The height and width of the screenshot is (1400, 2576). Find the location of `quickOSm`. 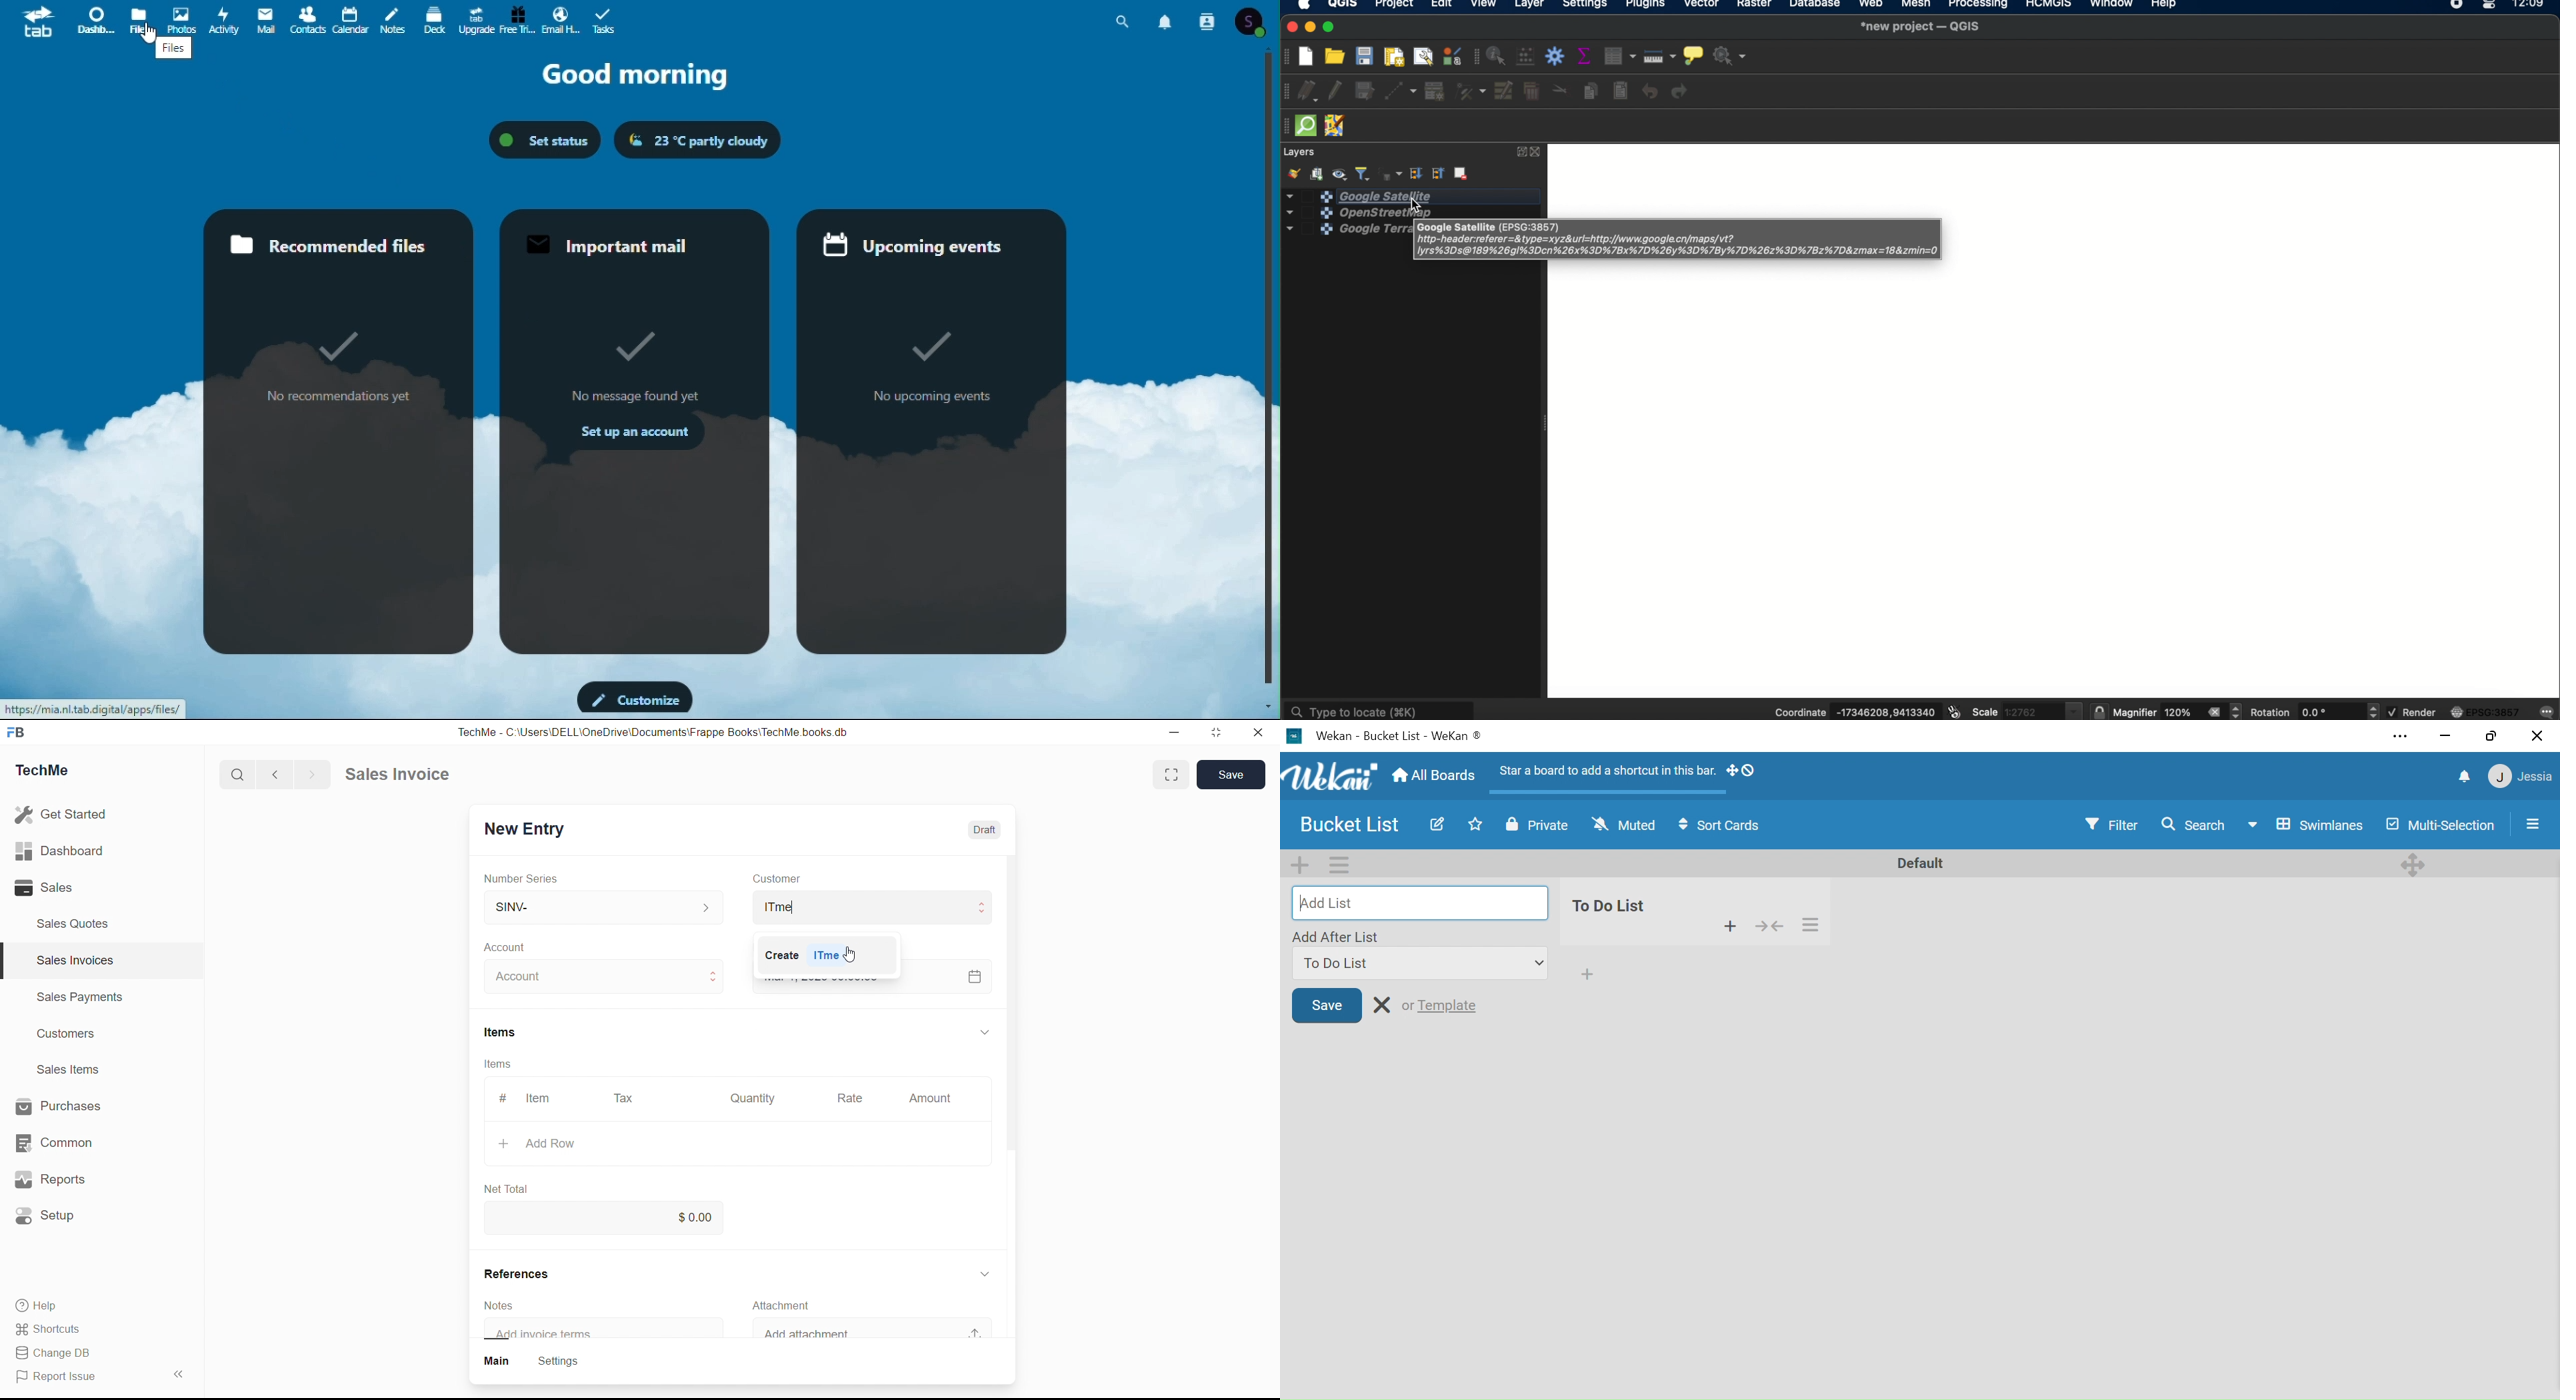

quickOSm is located at coordinates (1309, 125).